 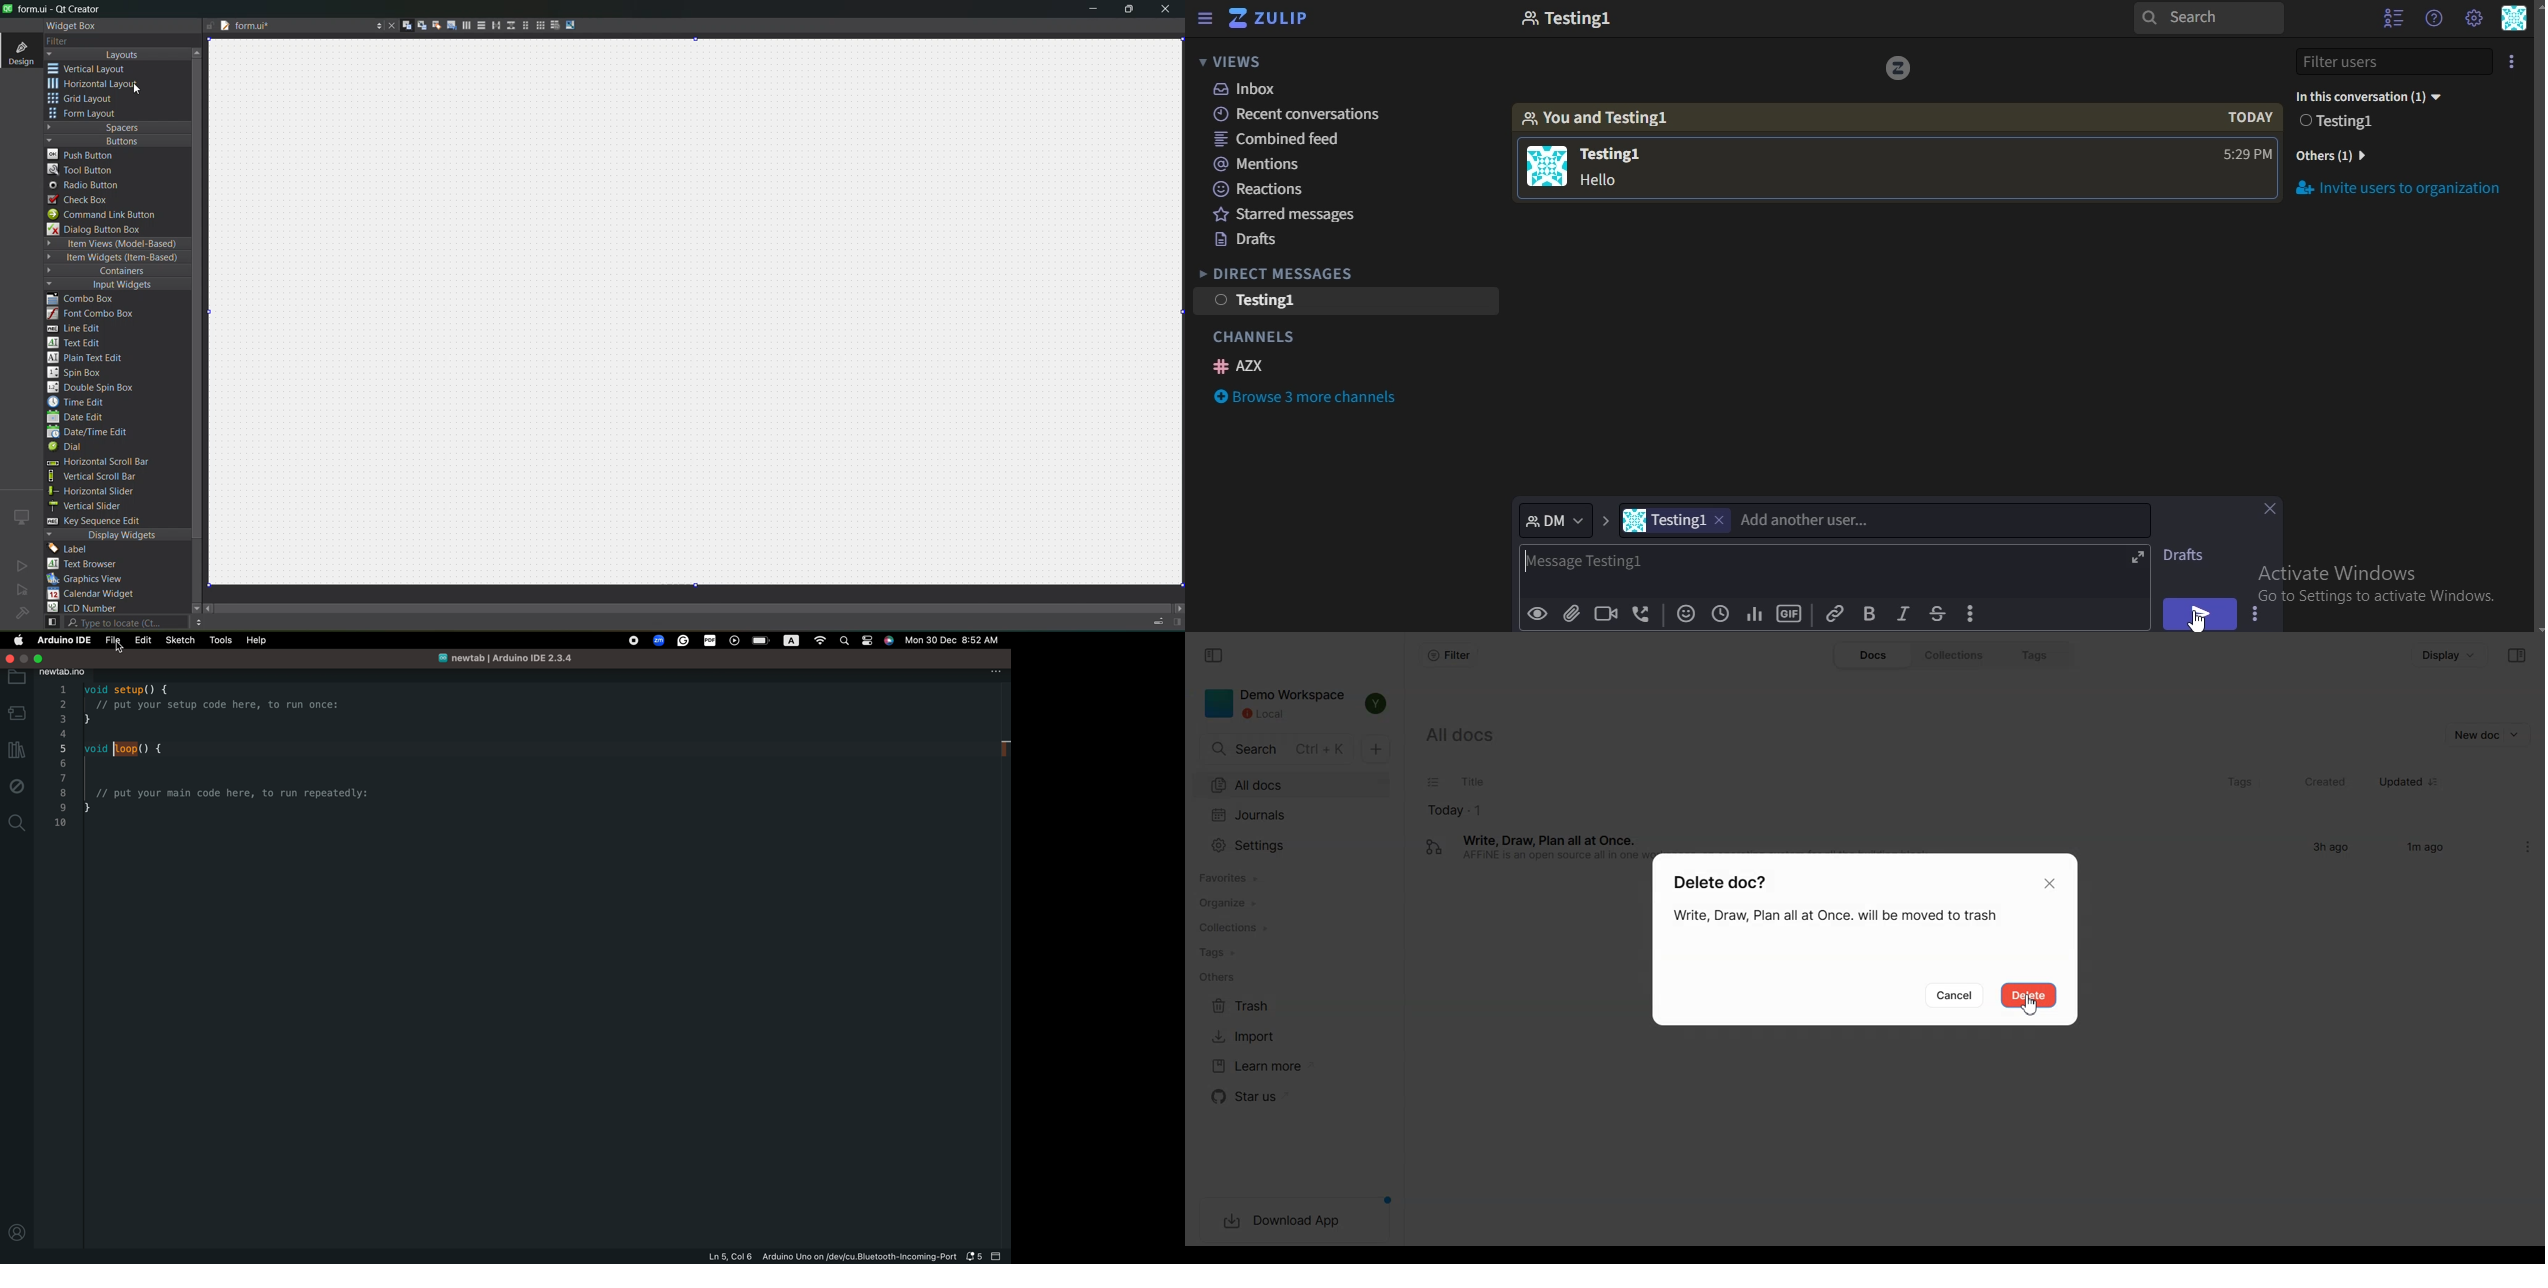 What do you see at coordinates (118, 535) in the screenshot?
I see `display widgets` at bounding box center [118, 535].